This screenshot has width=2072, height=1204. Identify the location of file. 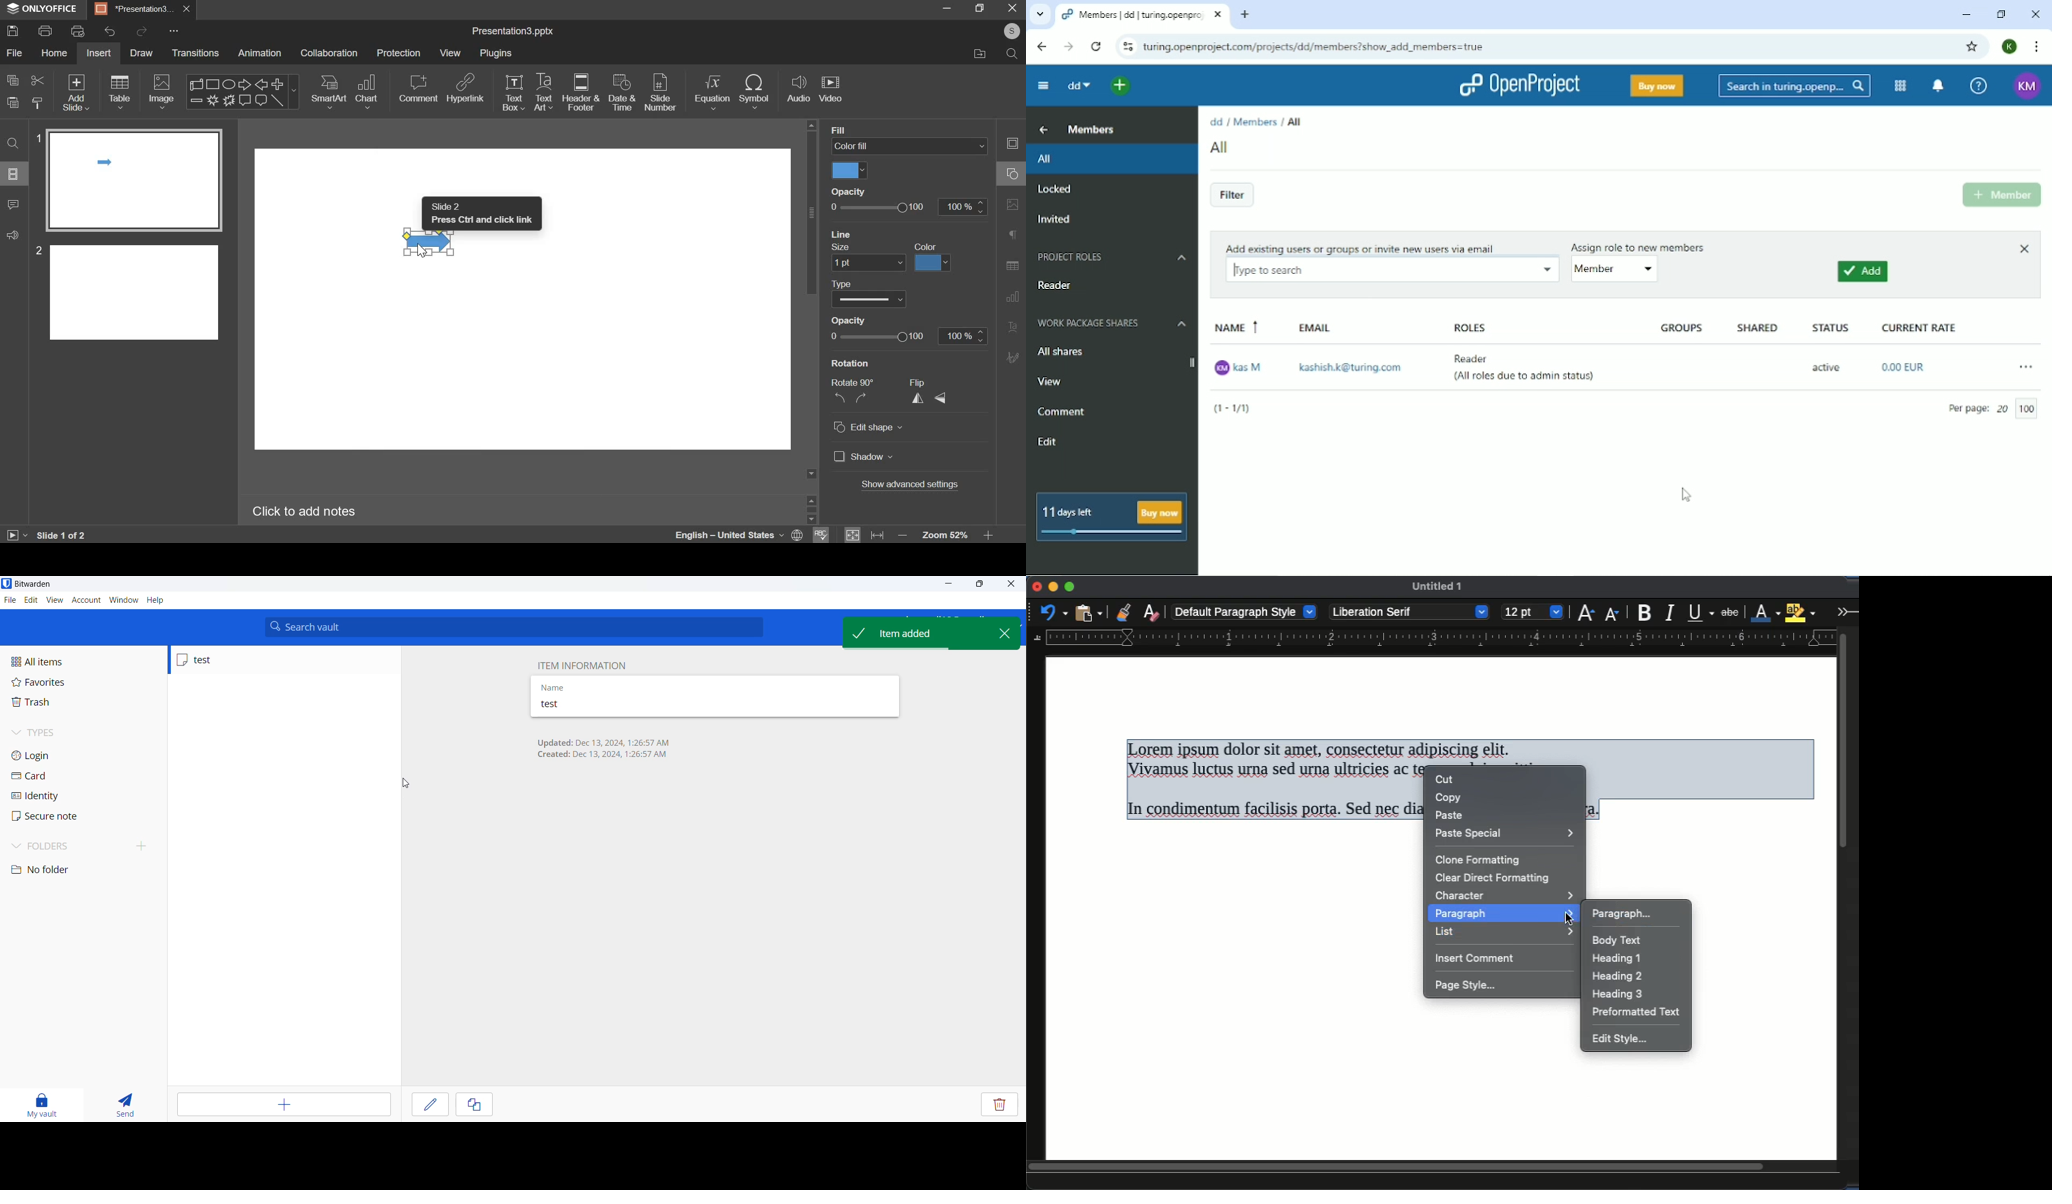
(16, 53).